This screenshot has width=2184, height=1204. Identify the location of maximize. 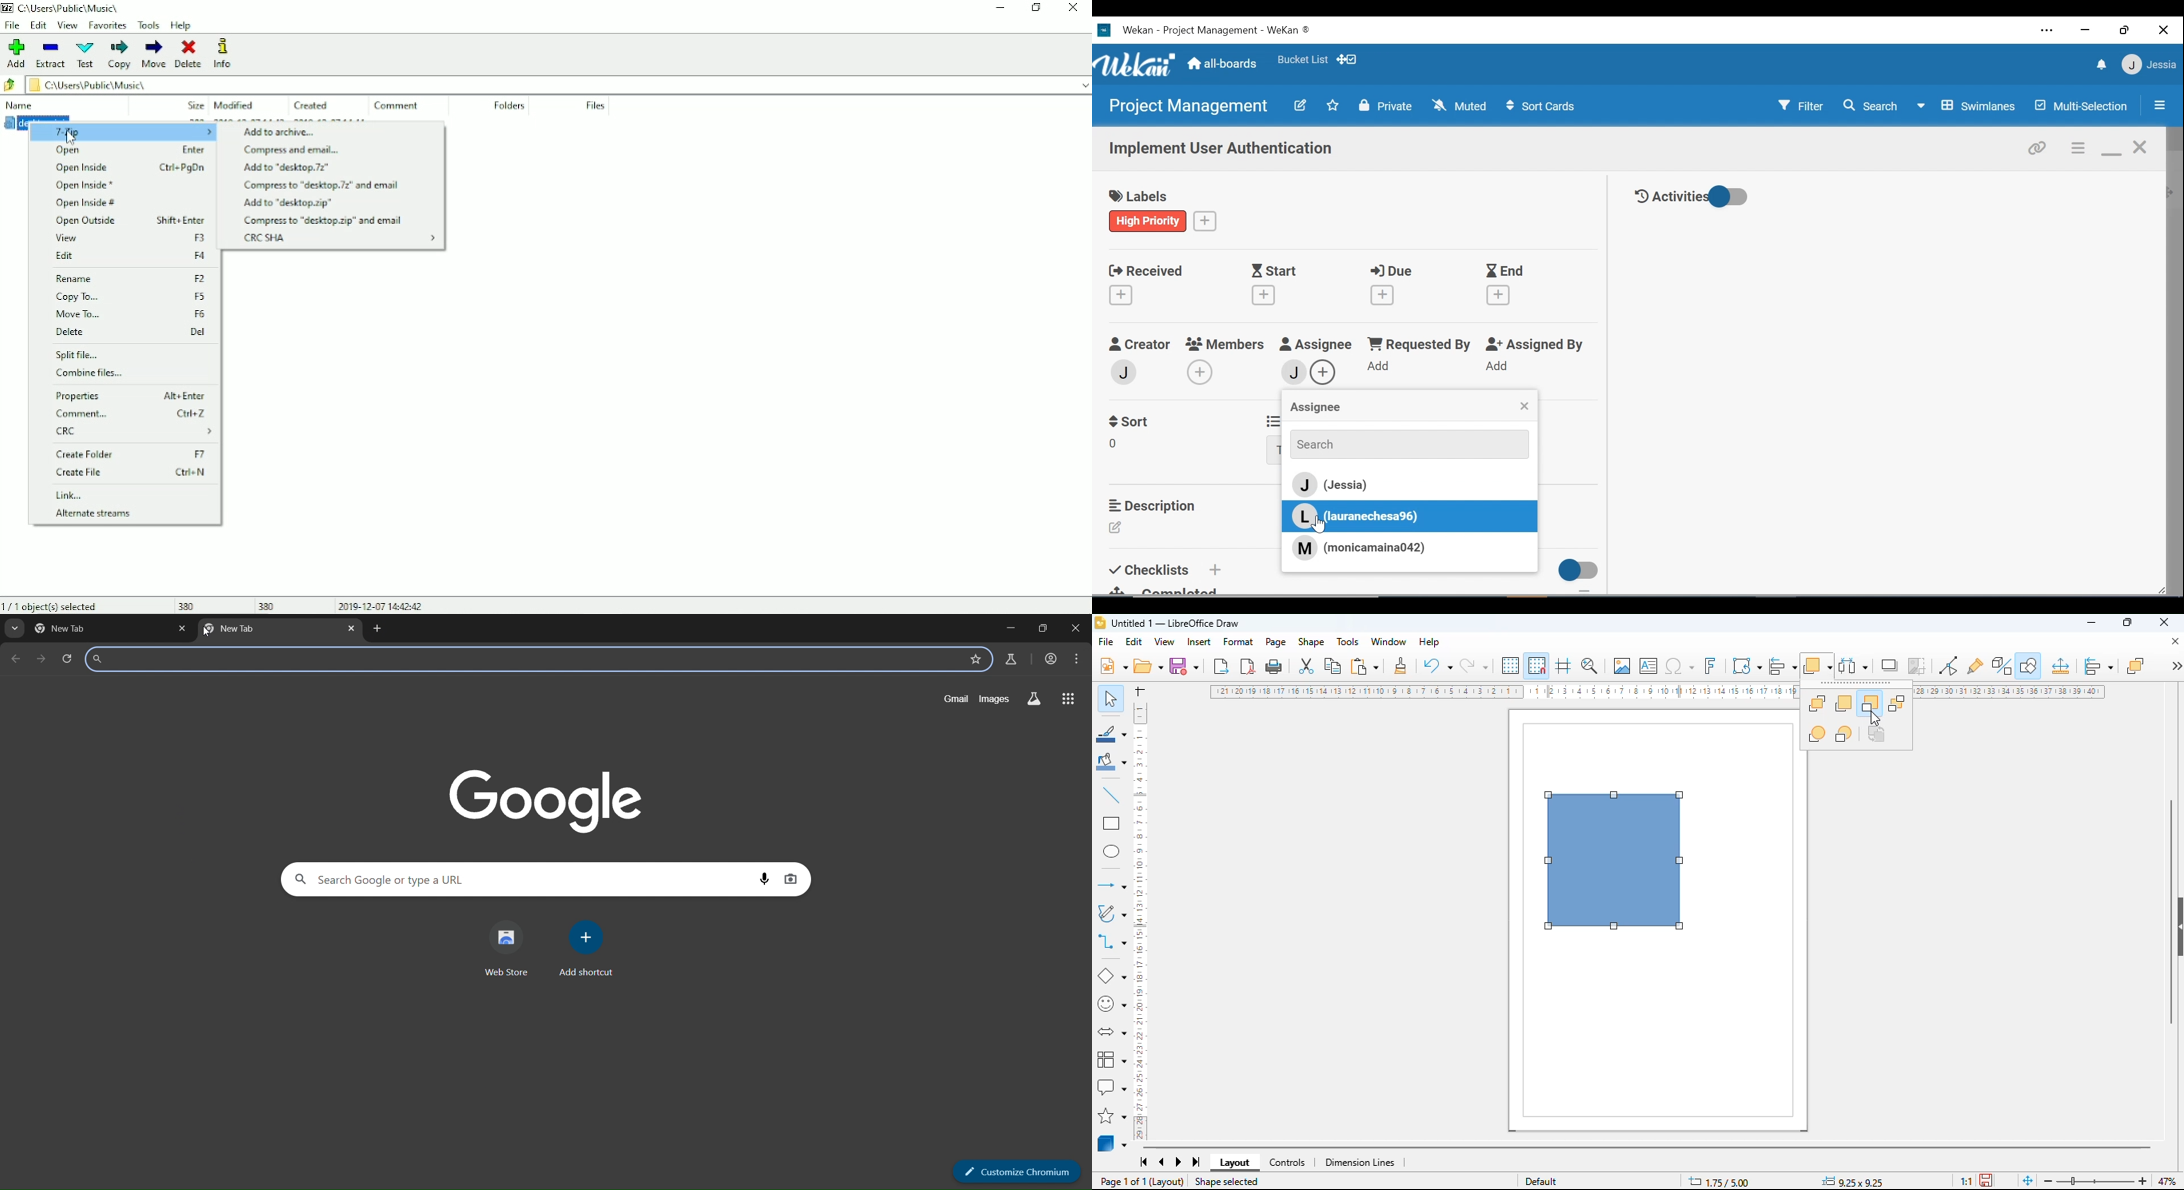
(2127, 622).